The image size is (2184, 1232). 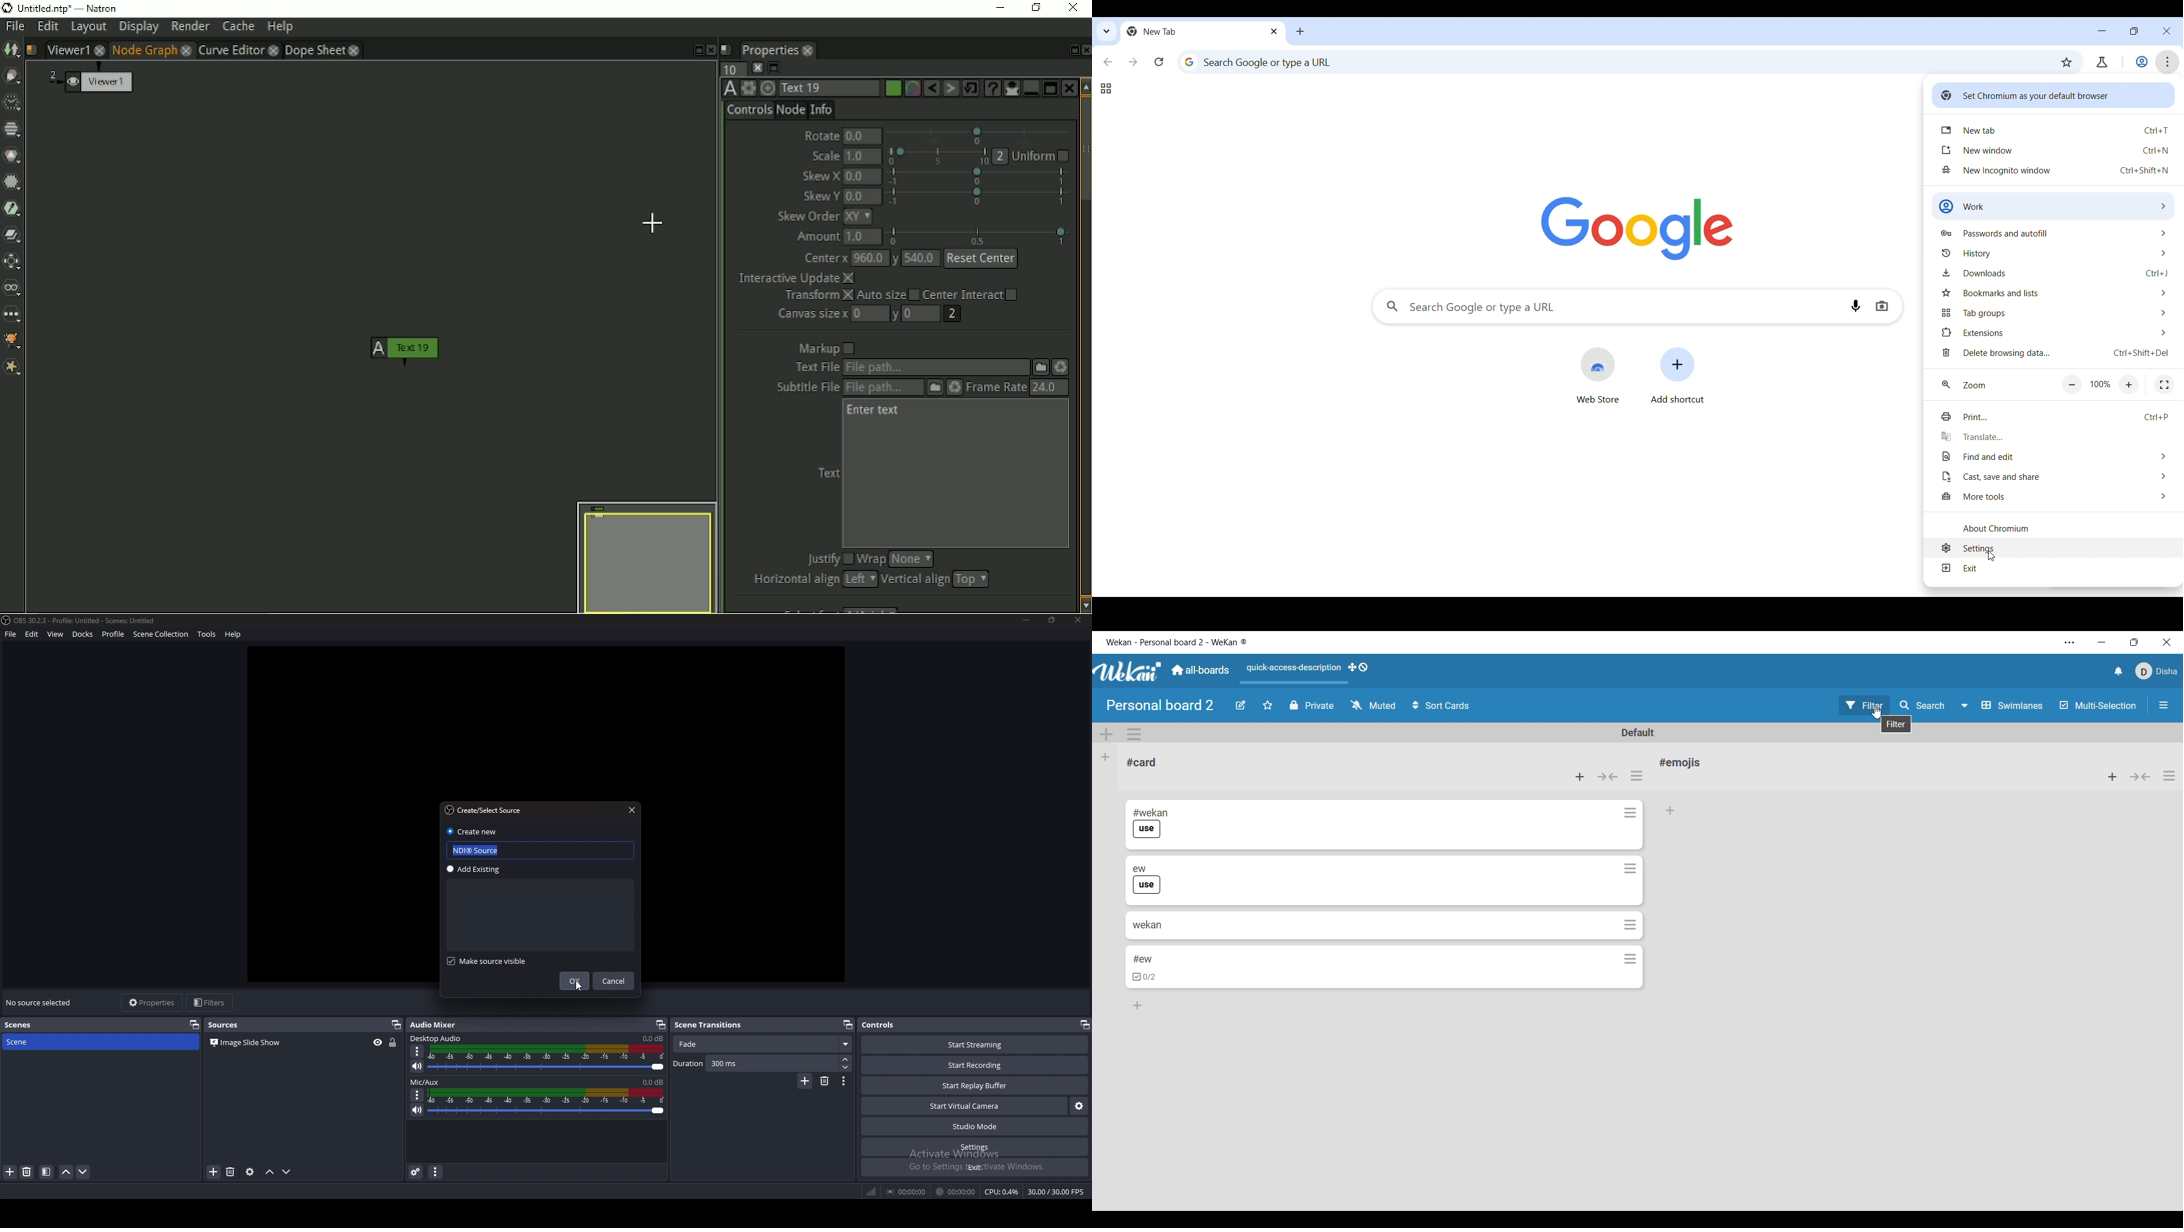 What do you see at coordinates (1001, 155) in the screenshot?
I see `2` at bounding box center [1001, 155].